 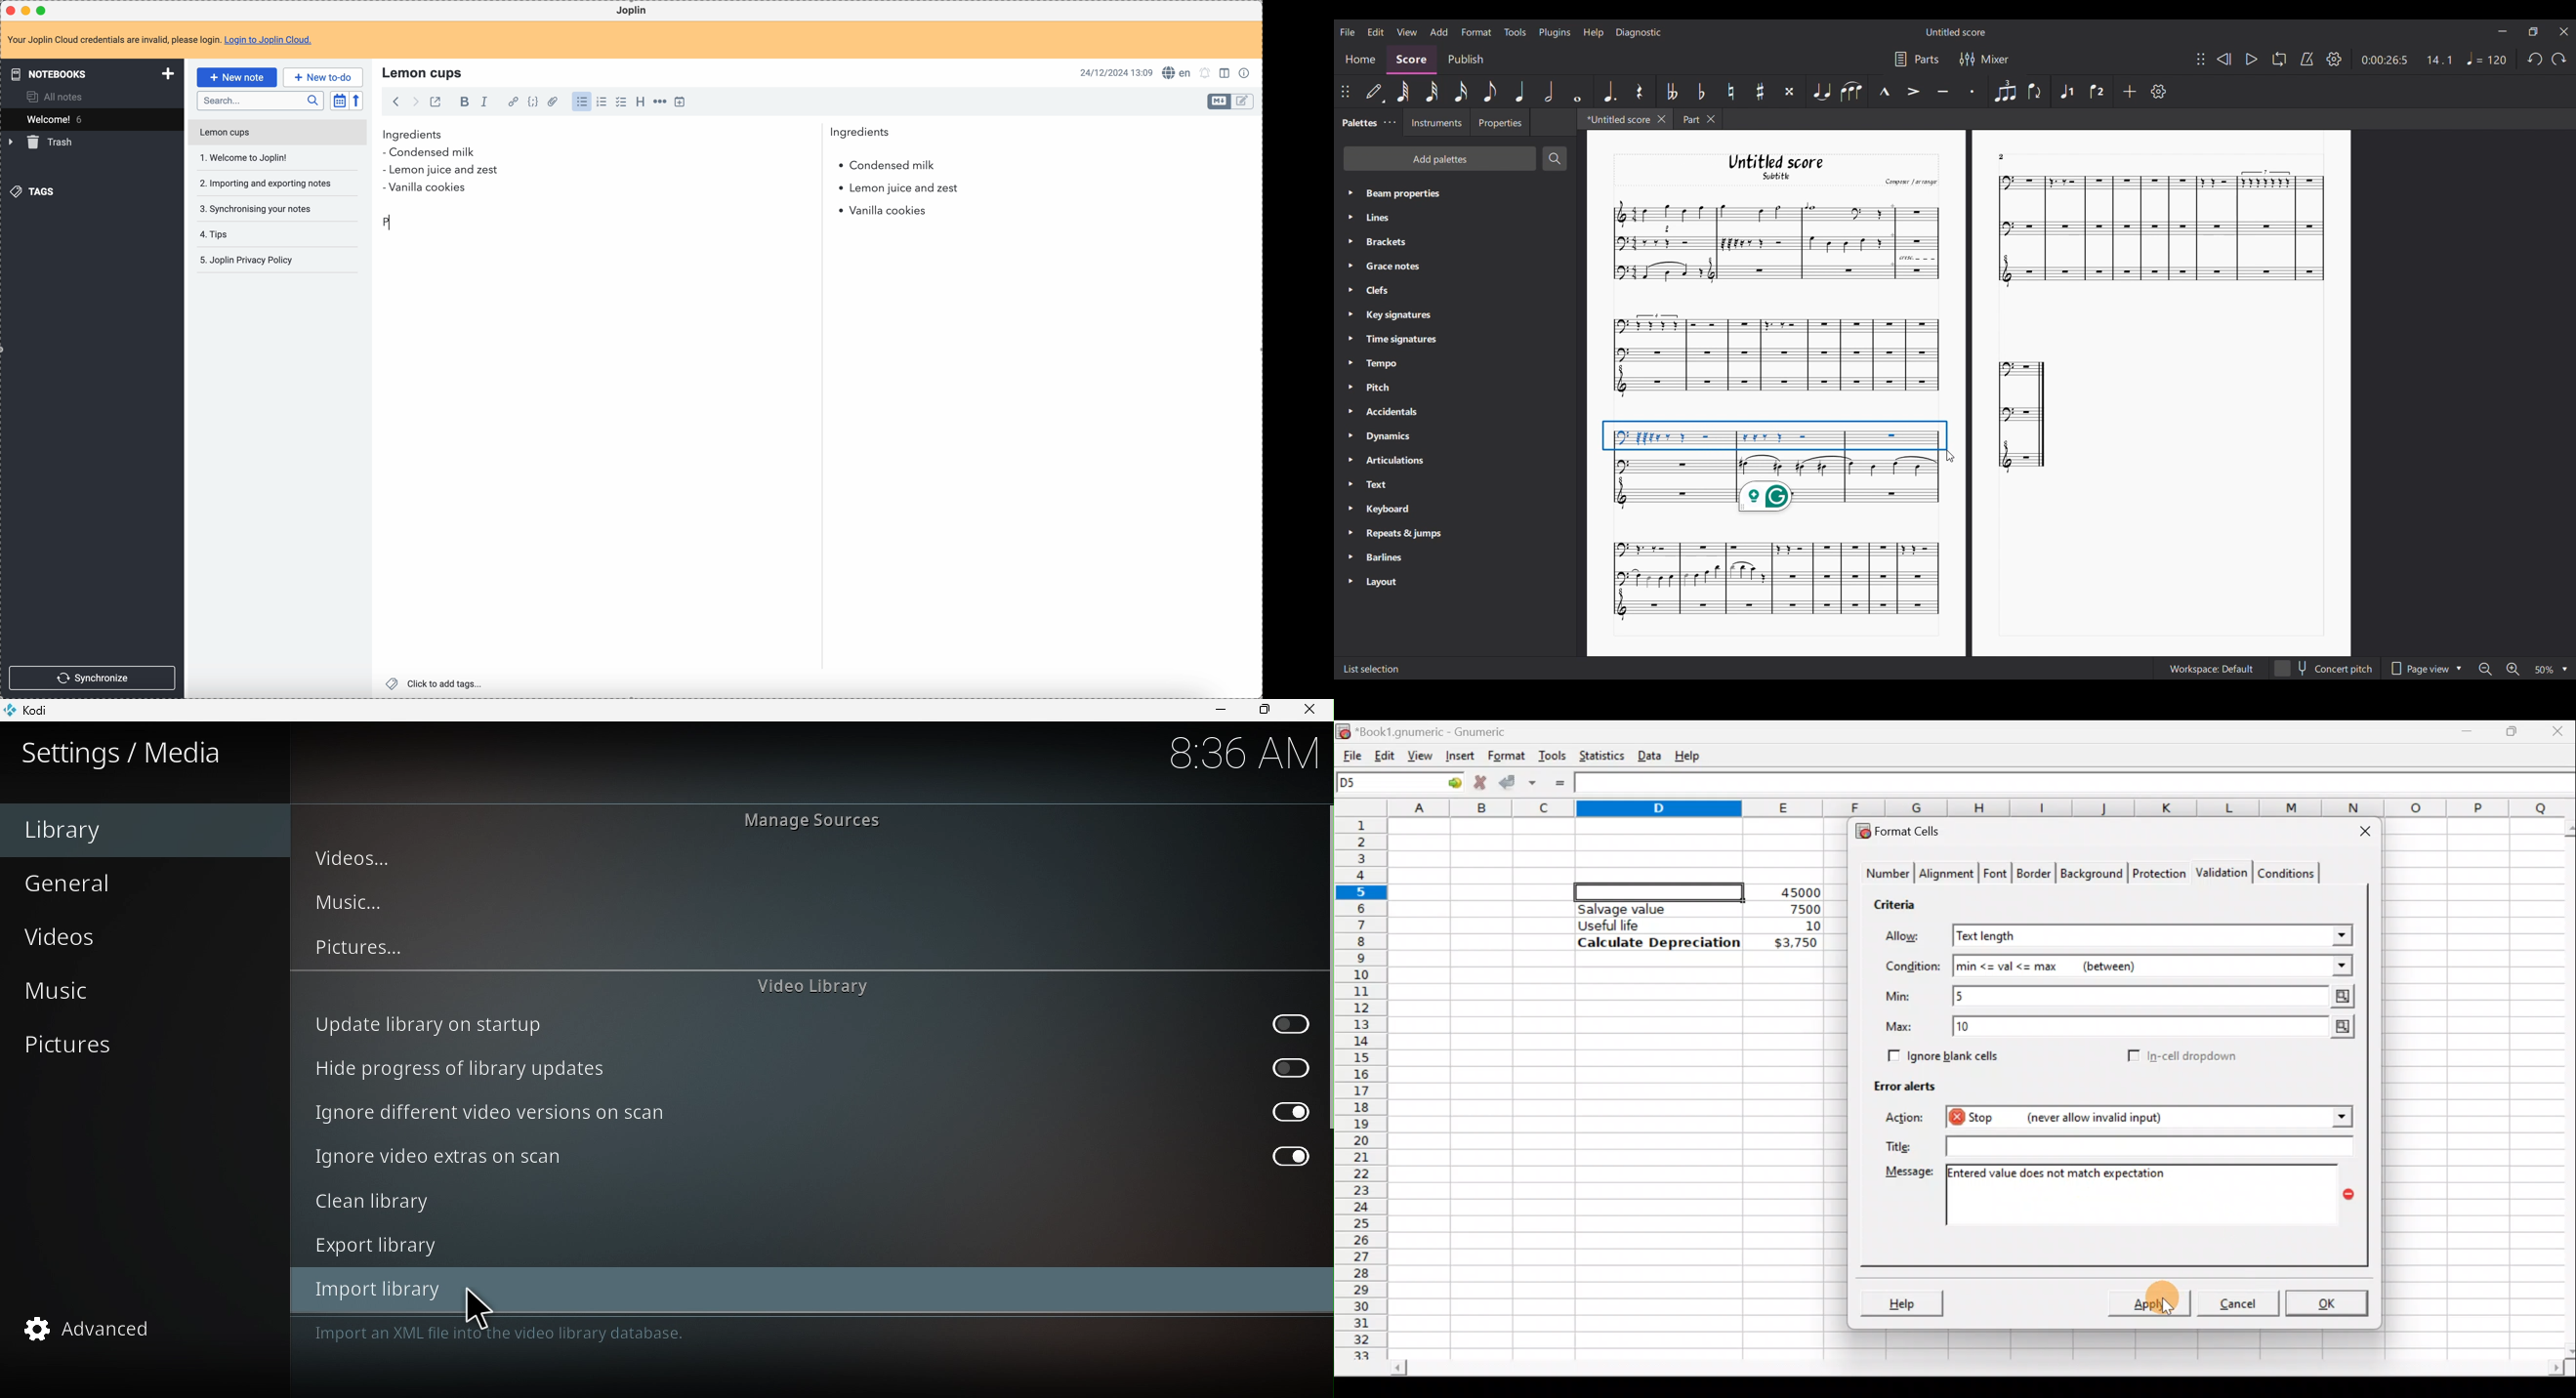 I want to click on condensed milk, so click(x=433, y=153).